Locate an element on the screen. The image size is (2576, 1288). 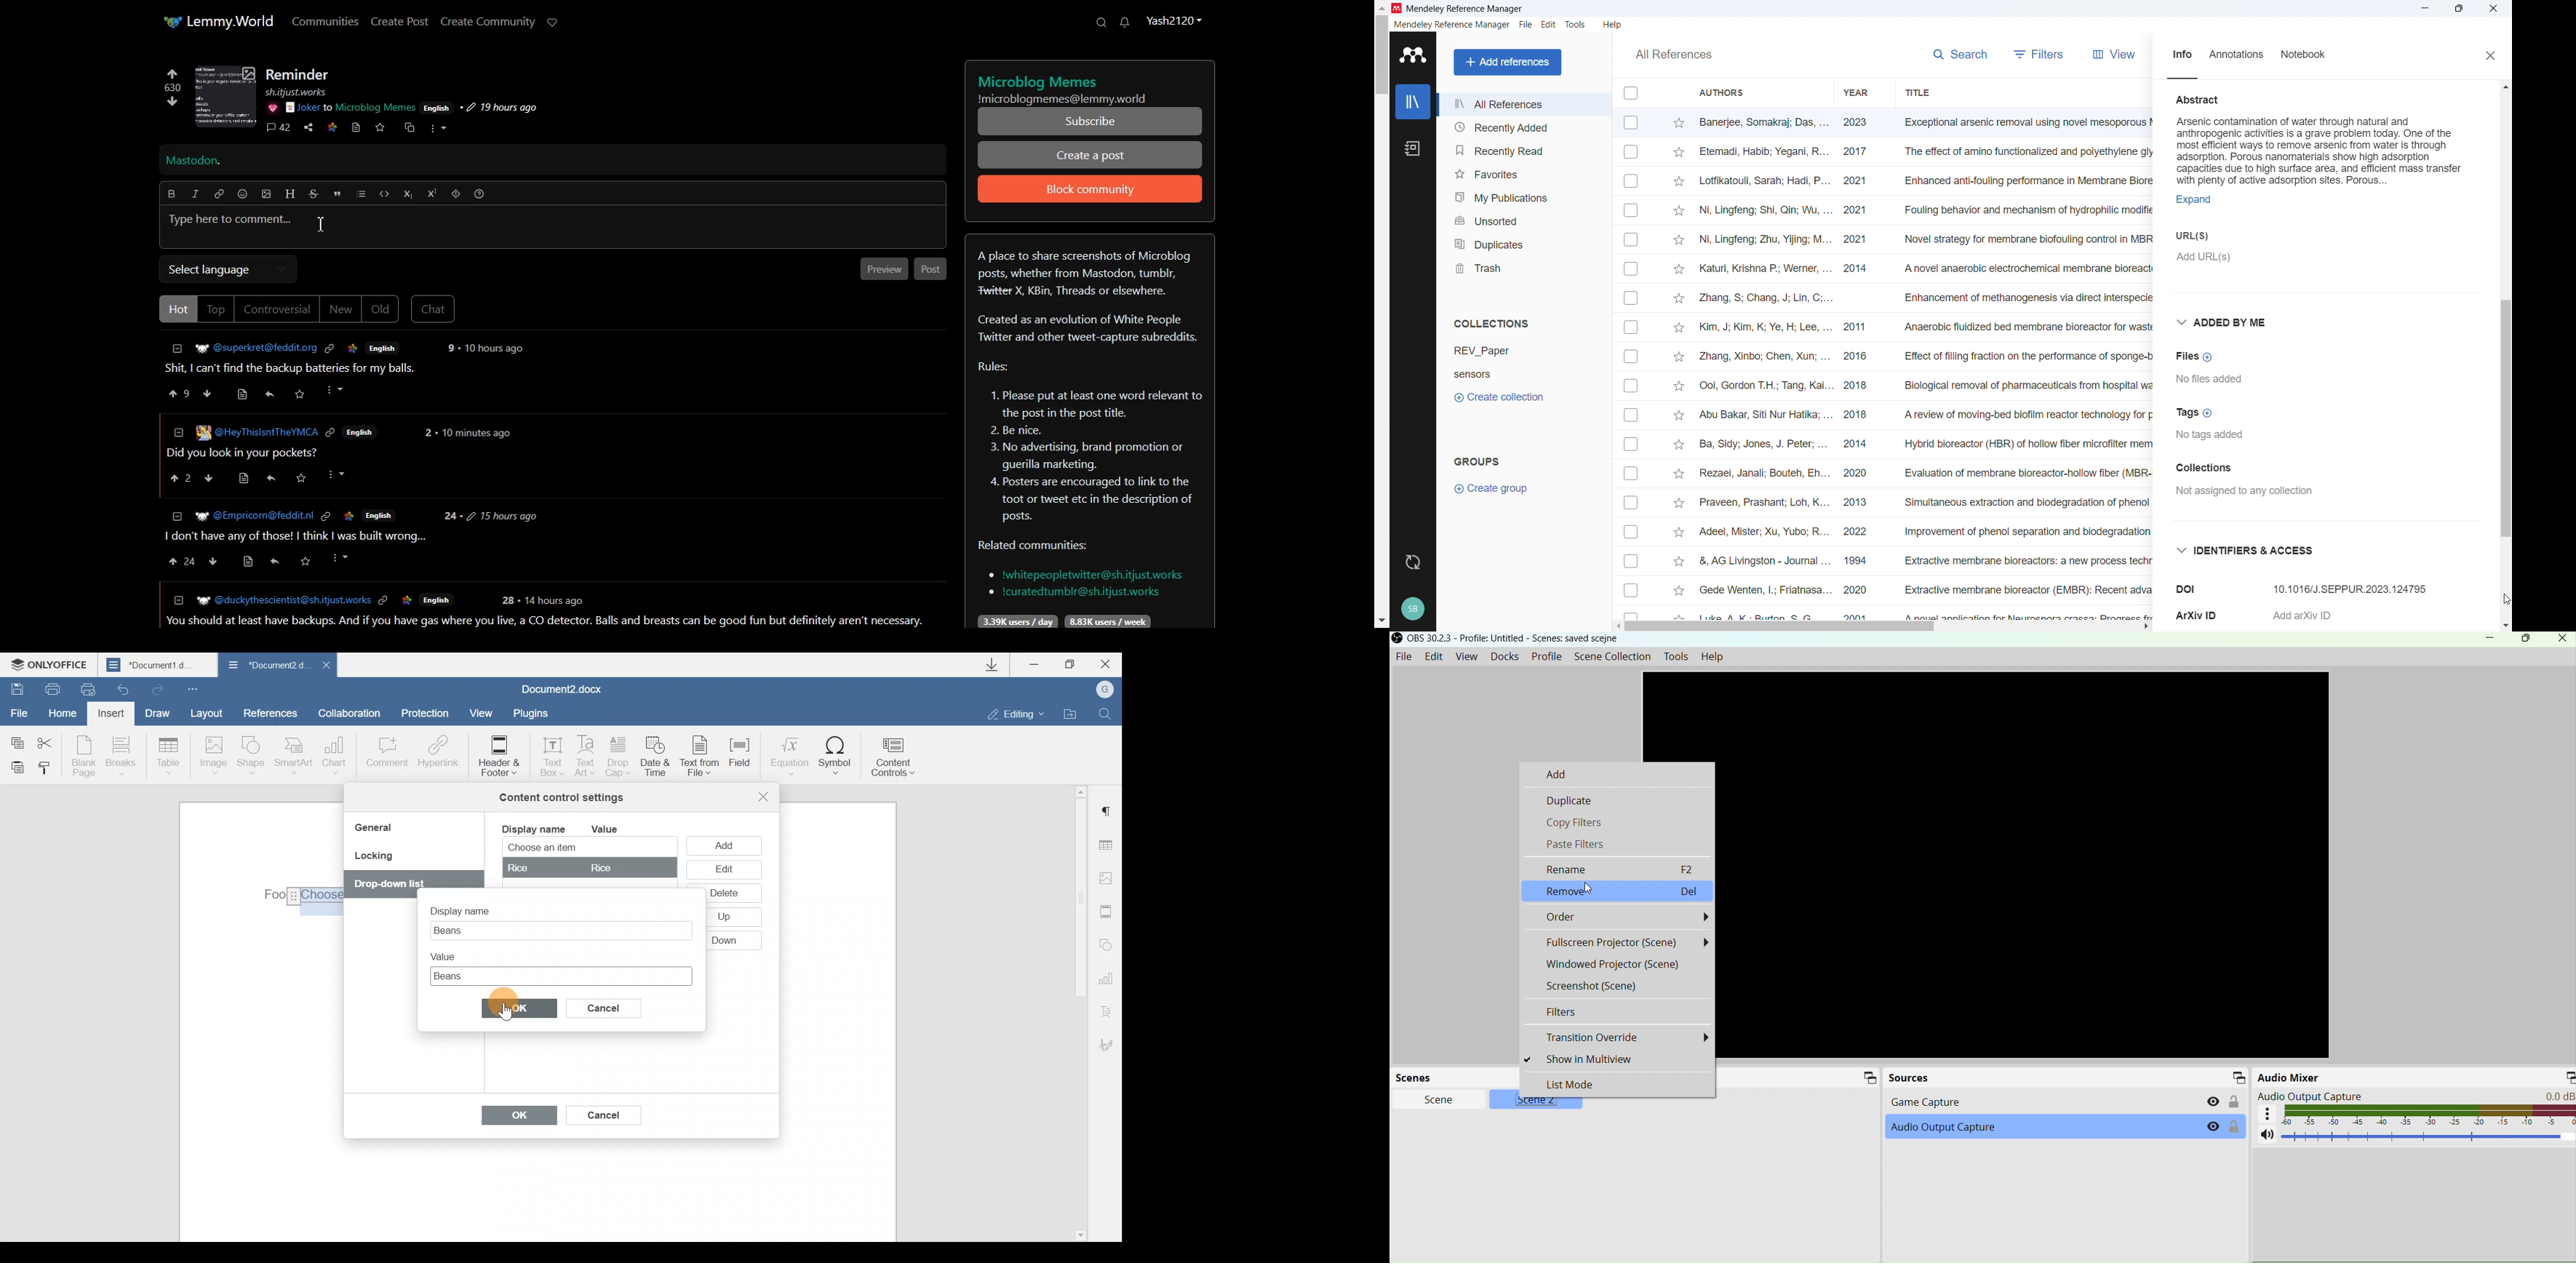
Comment is located at coordinates (278, 129).